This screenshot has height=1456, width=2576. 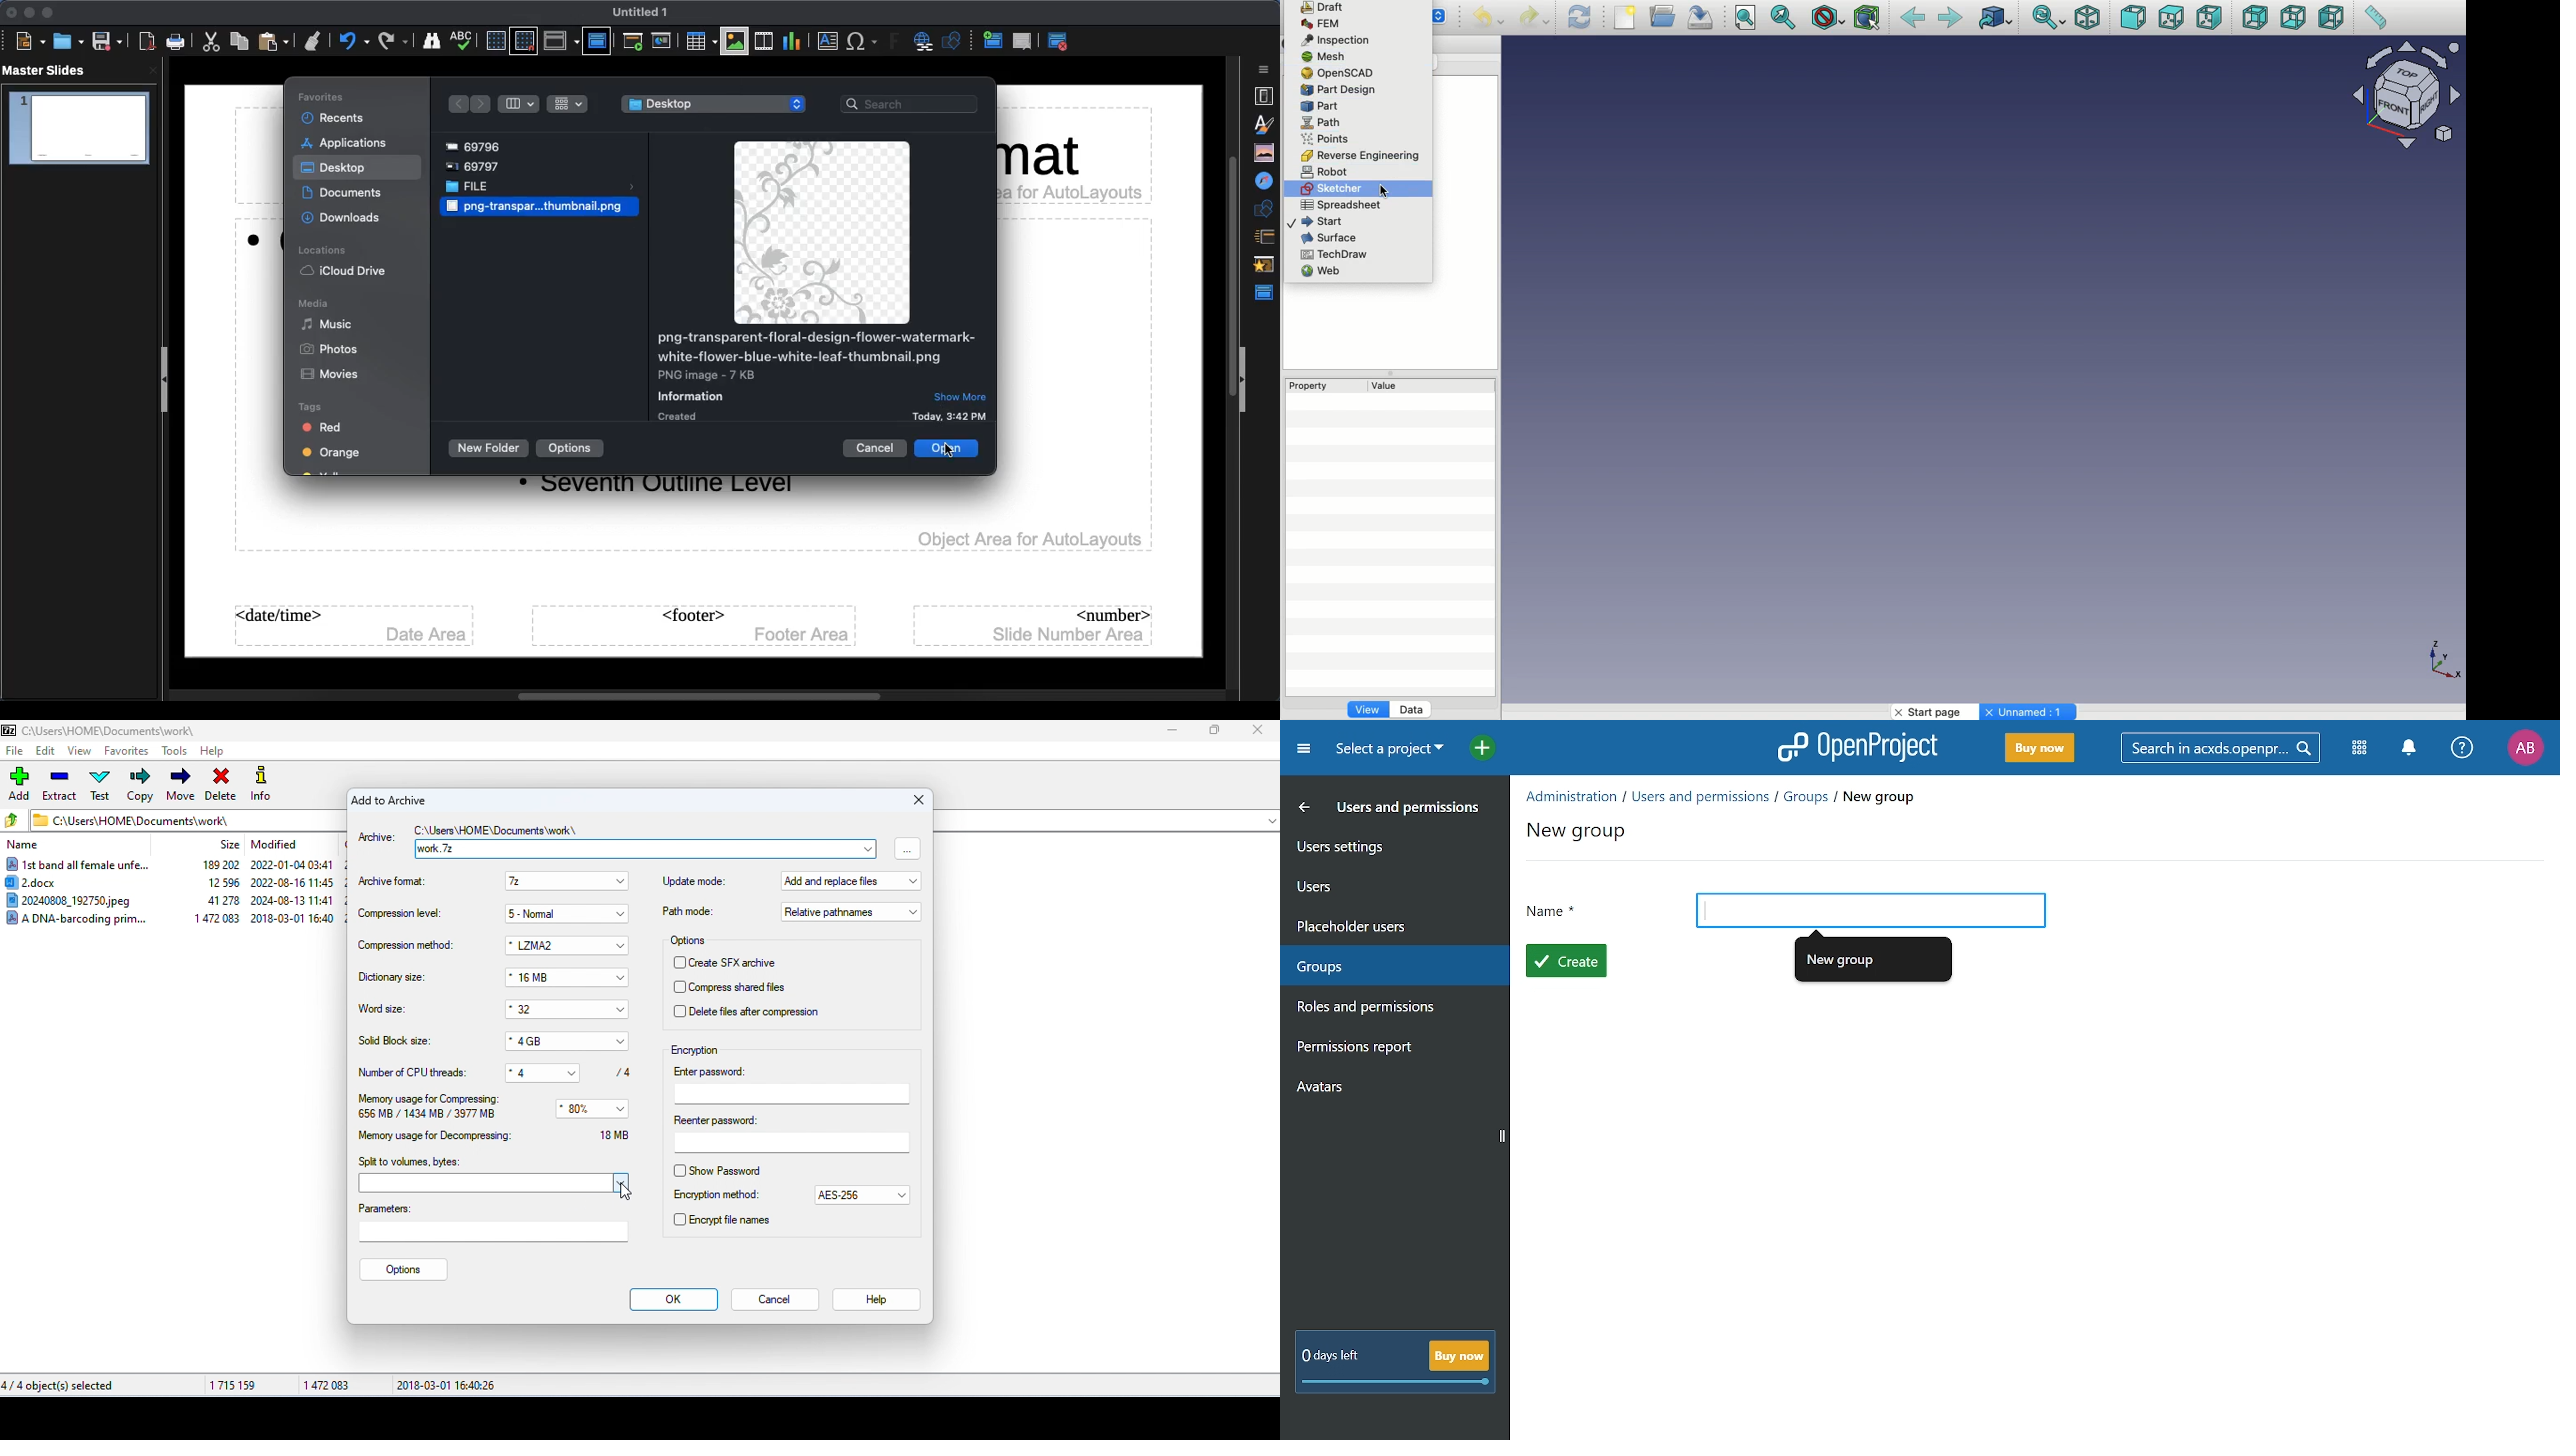 I want to click on Create, so click(x=1566, y=960).